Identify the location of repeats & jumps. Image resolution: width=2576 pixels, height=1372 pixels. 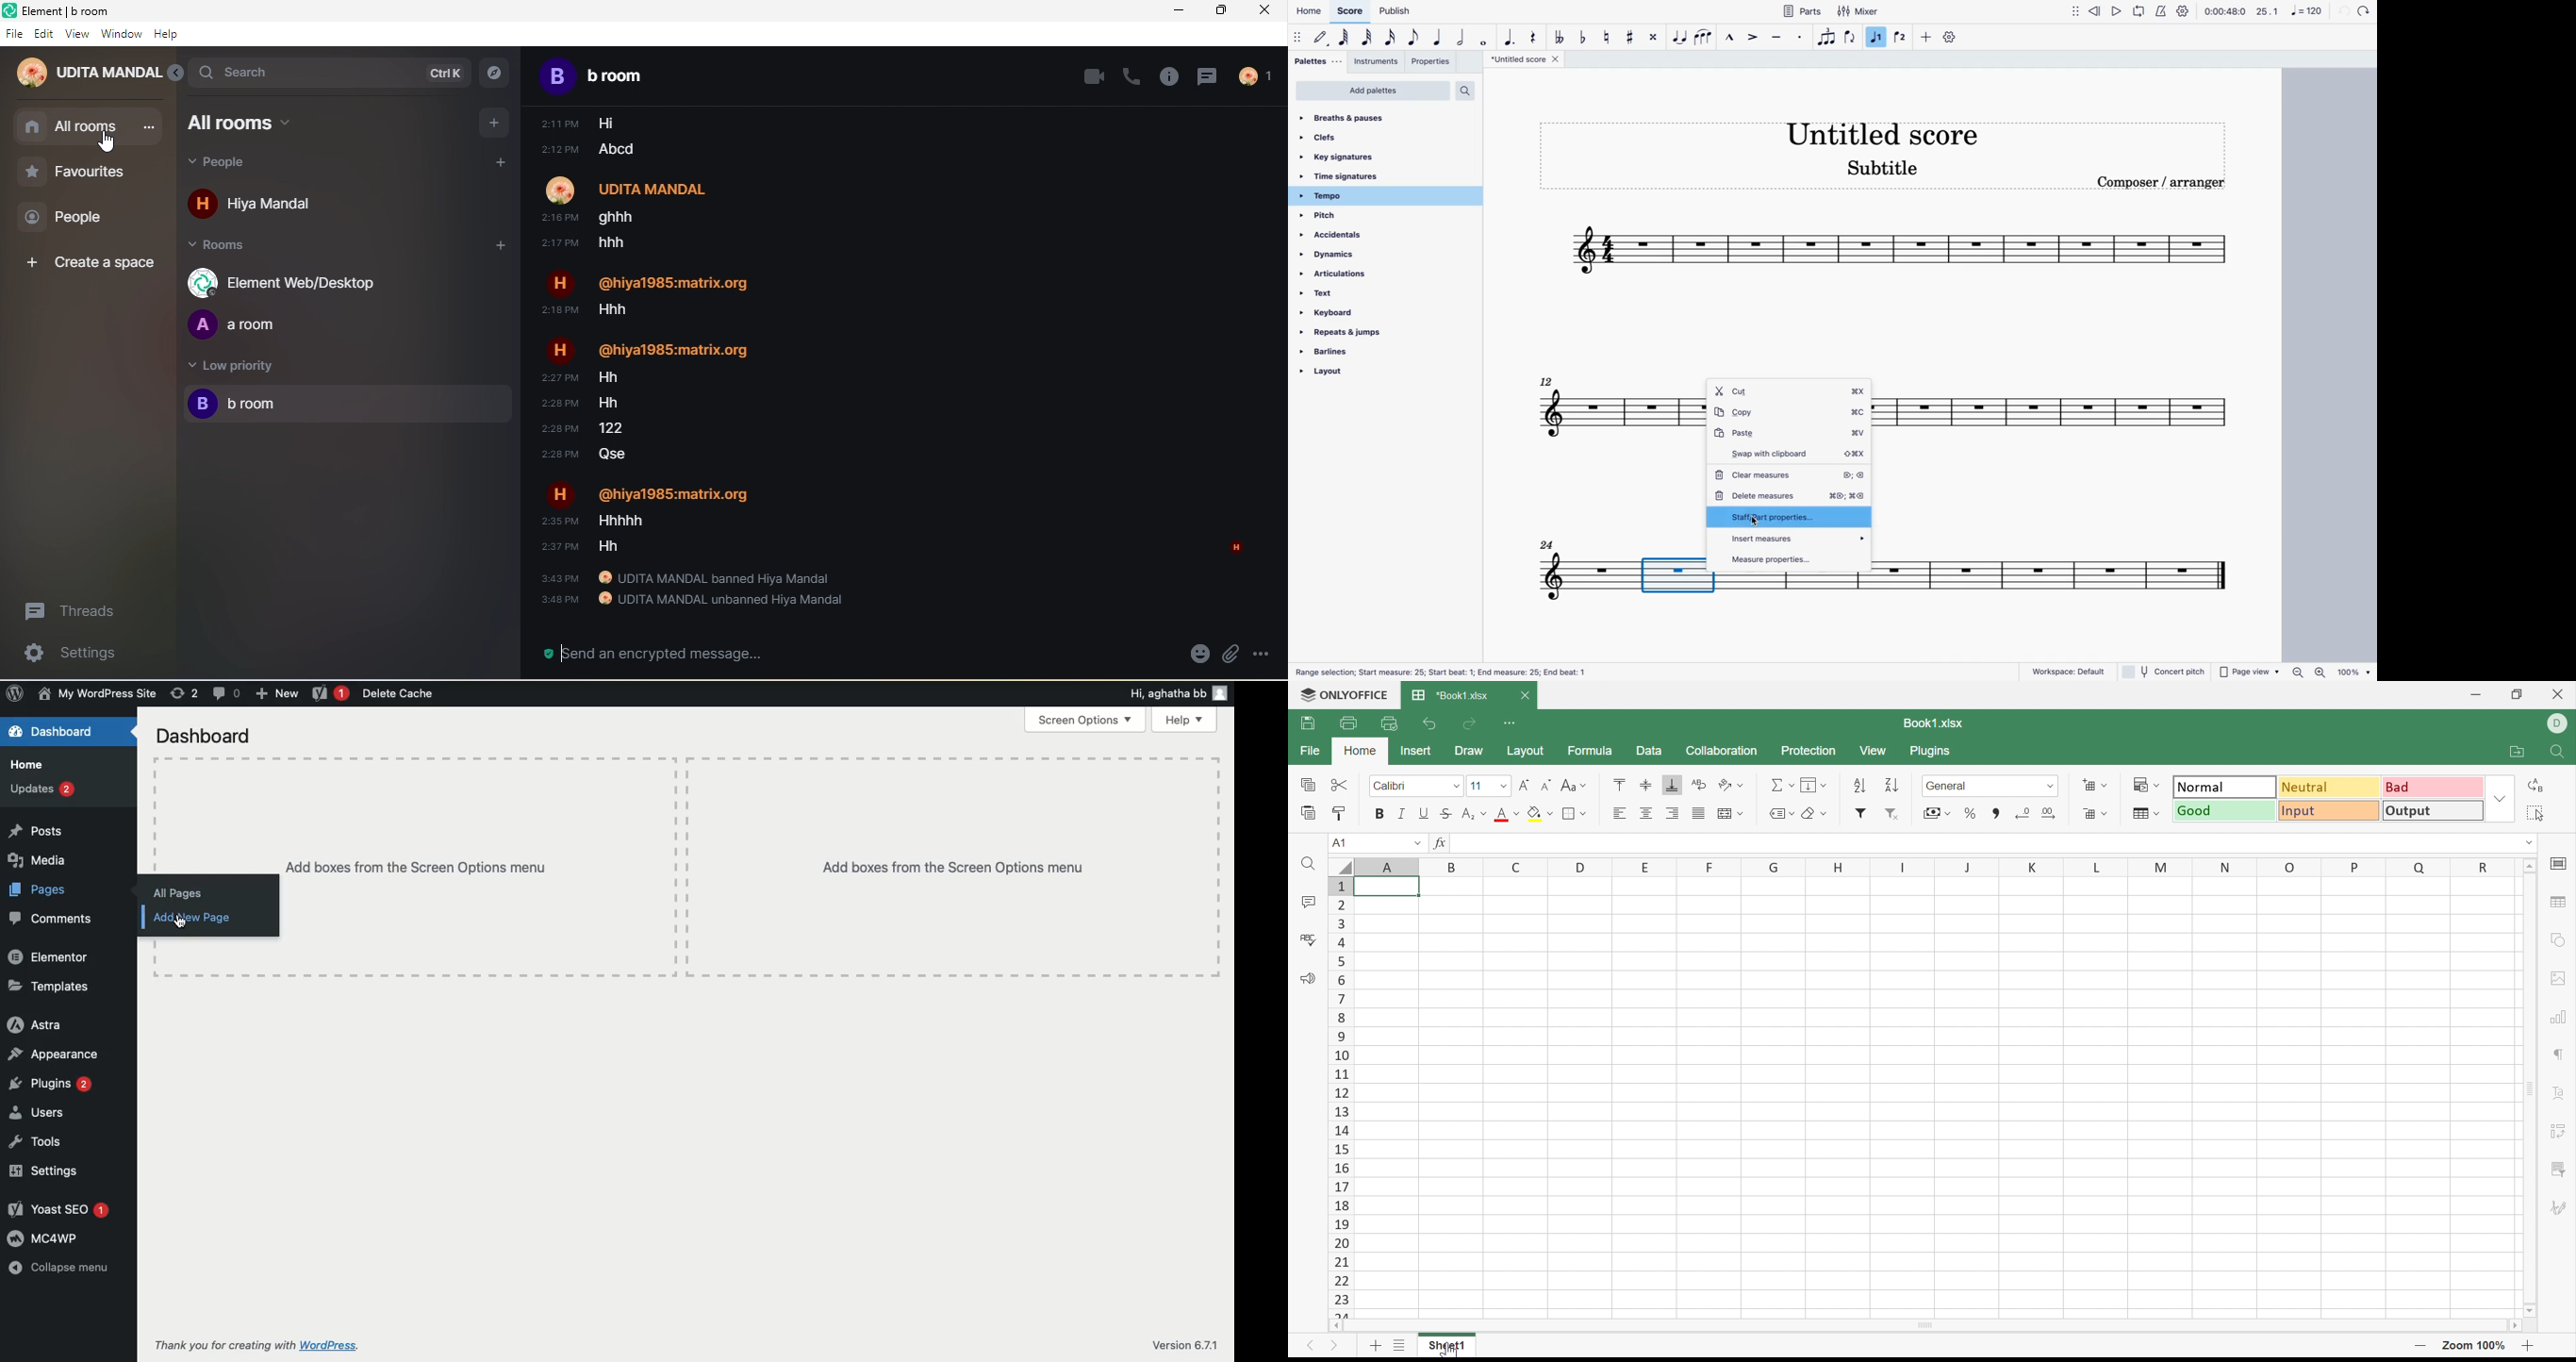
(1347, 331).